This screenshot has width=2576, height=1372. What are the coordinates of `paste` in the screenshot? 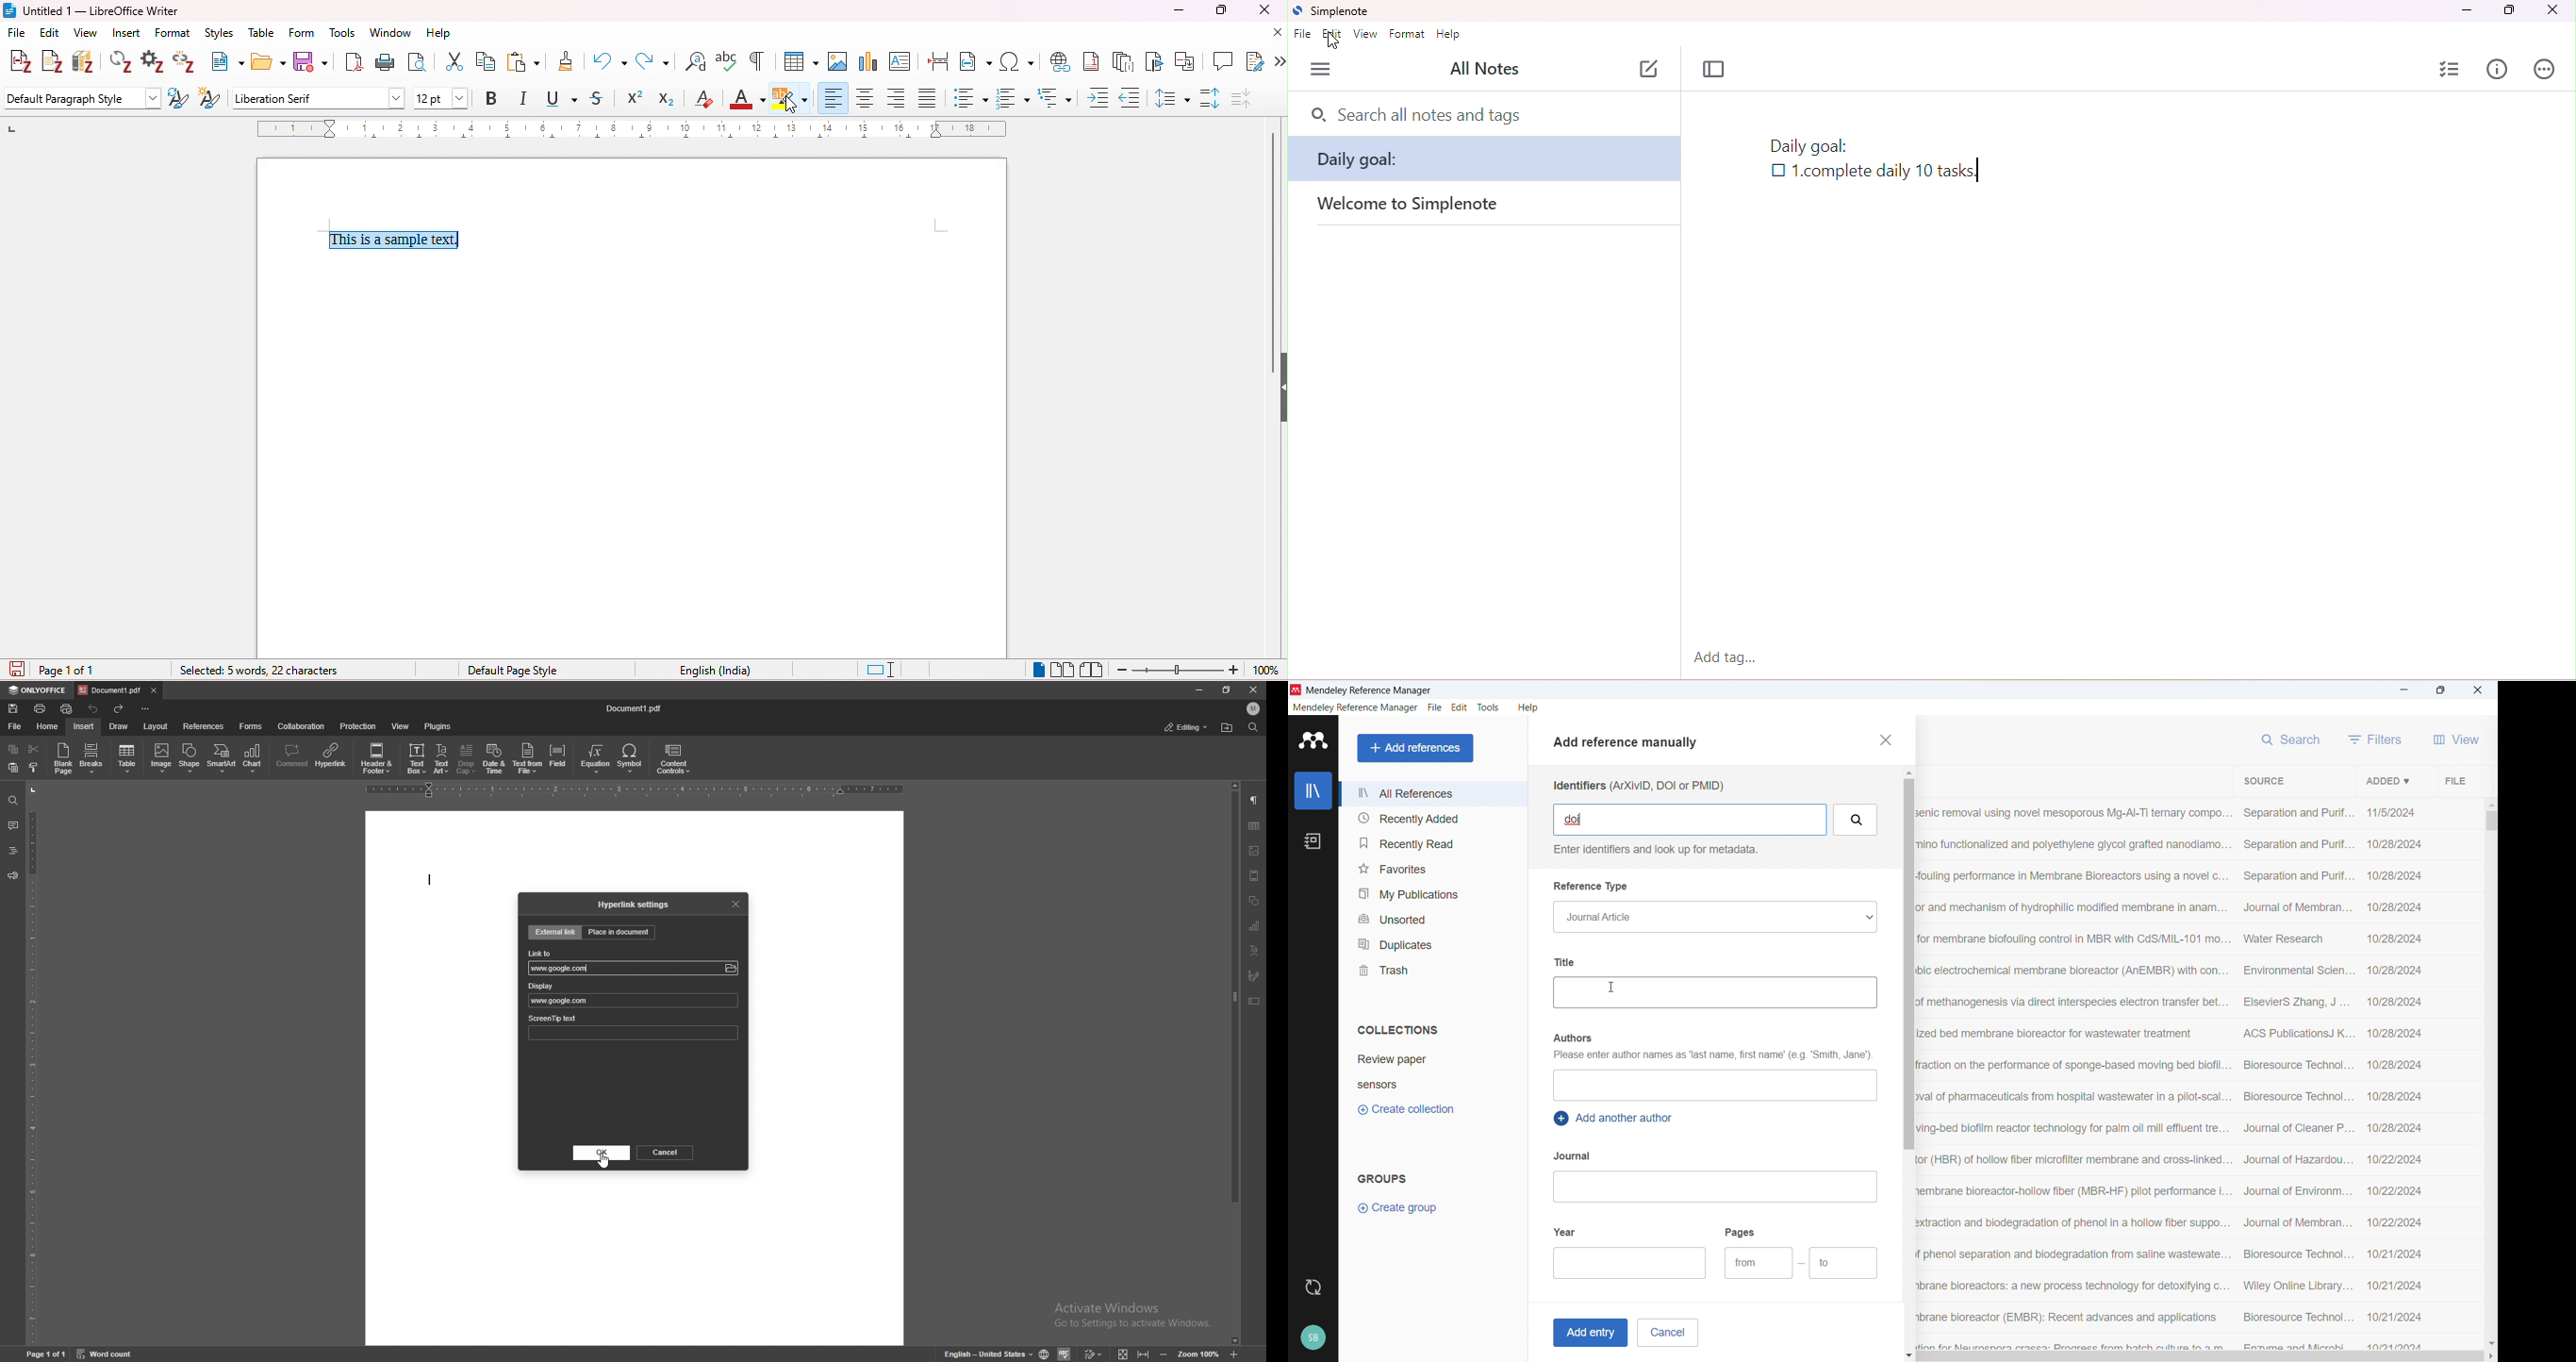 It's located at (524, 60).